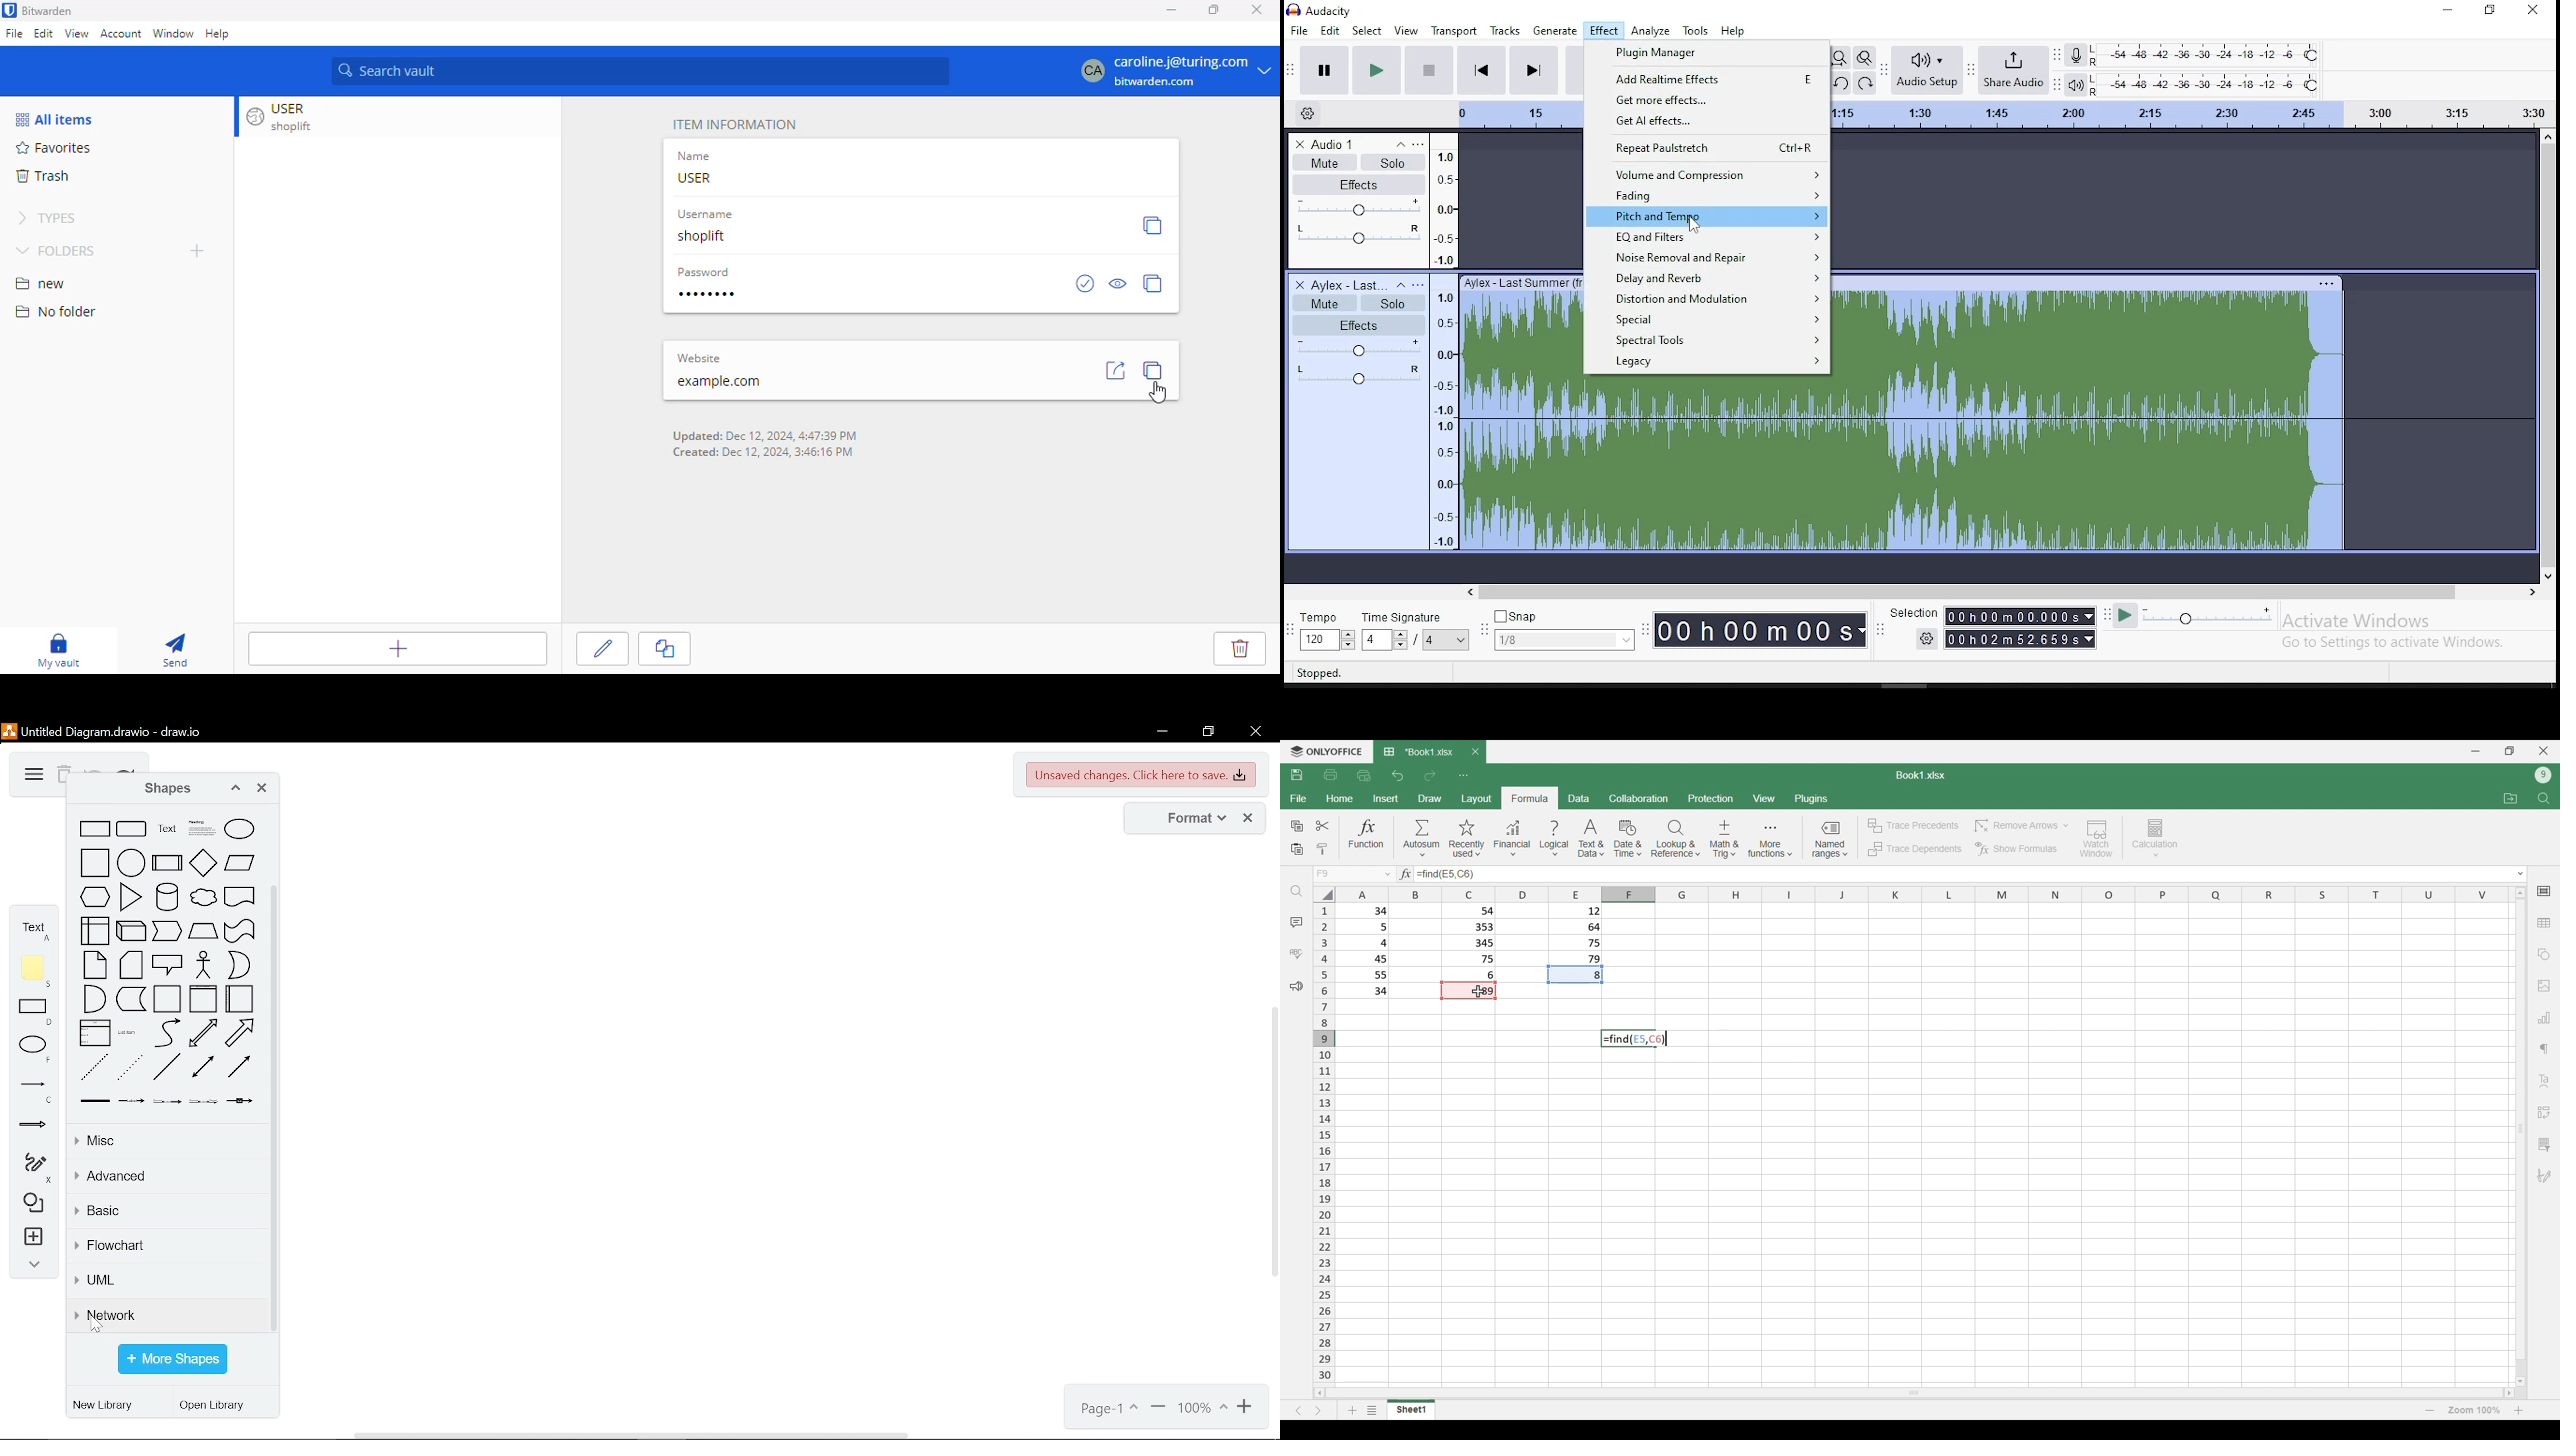 This screenshot has height=1456, width=2576. What do you see at coordinates (1483, 70) in the screenshot?
I see `skip to start` at bounding box center [1483, 70].